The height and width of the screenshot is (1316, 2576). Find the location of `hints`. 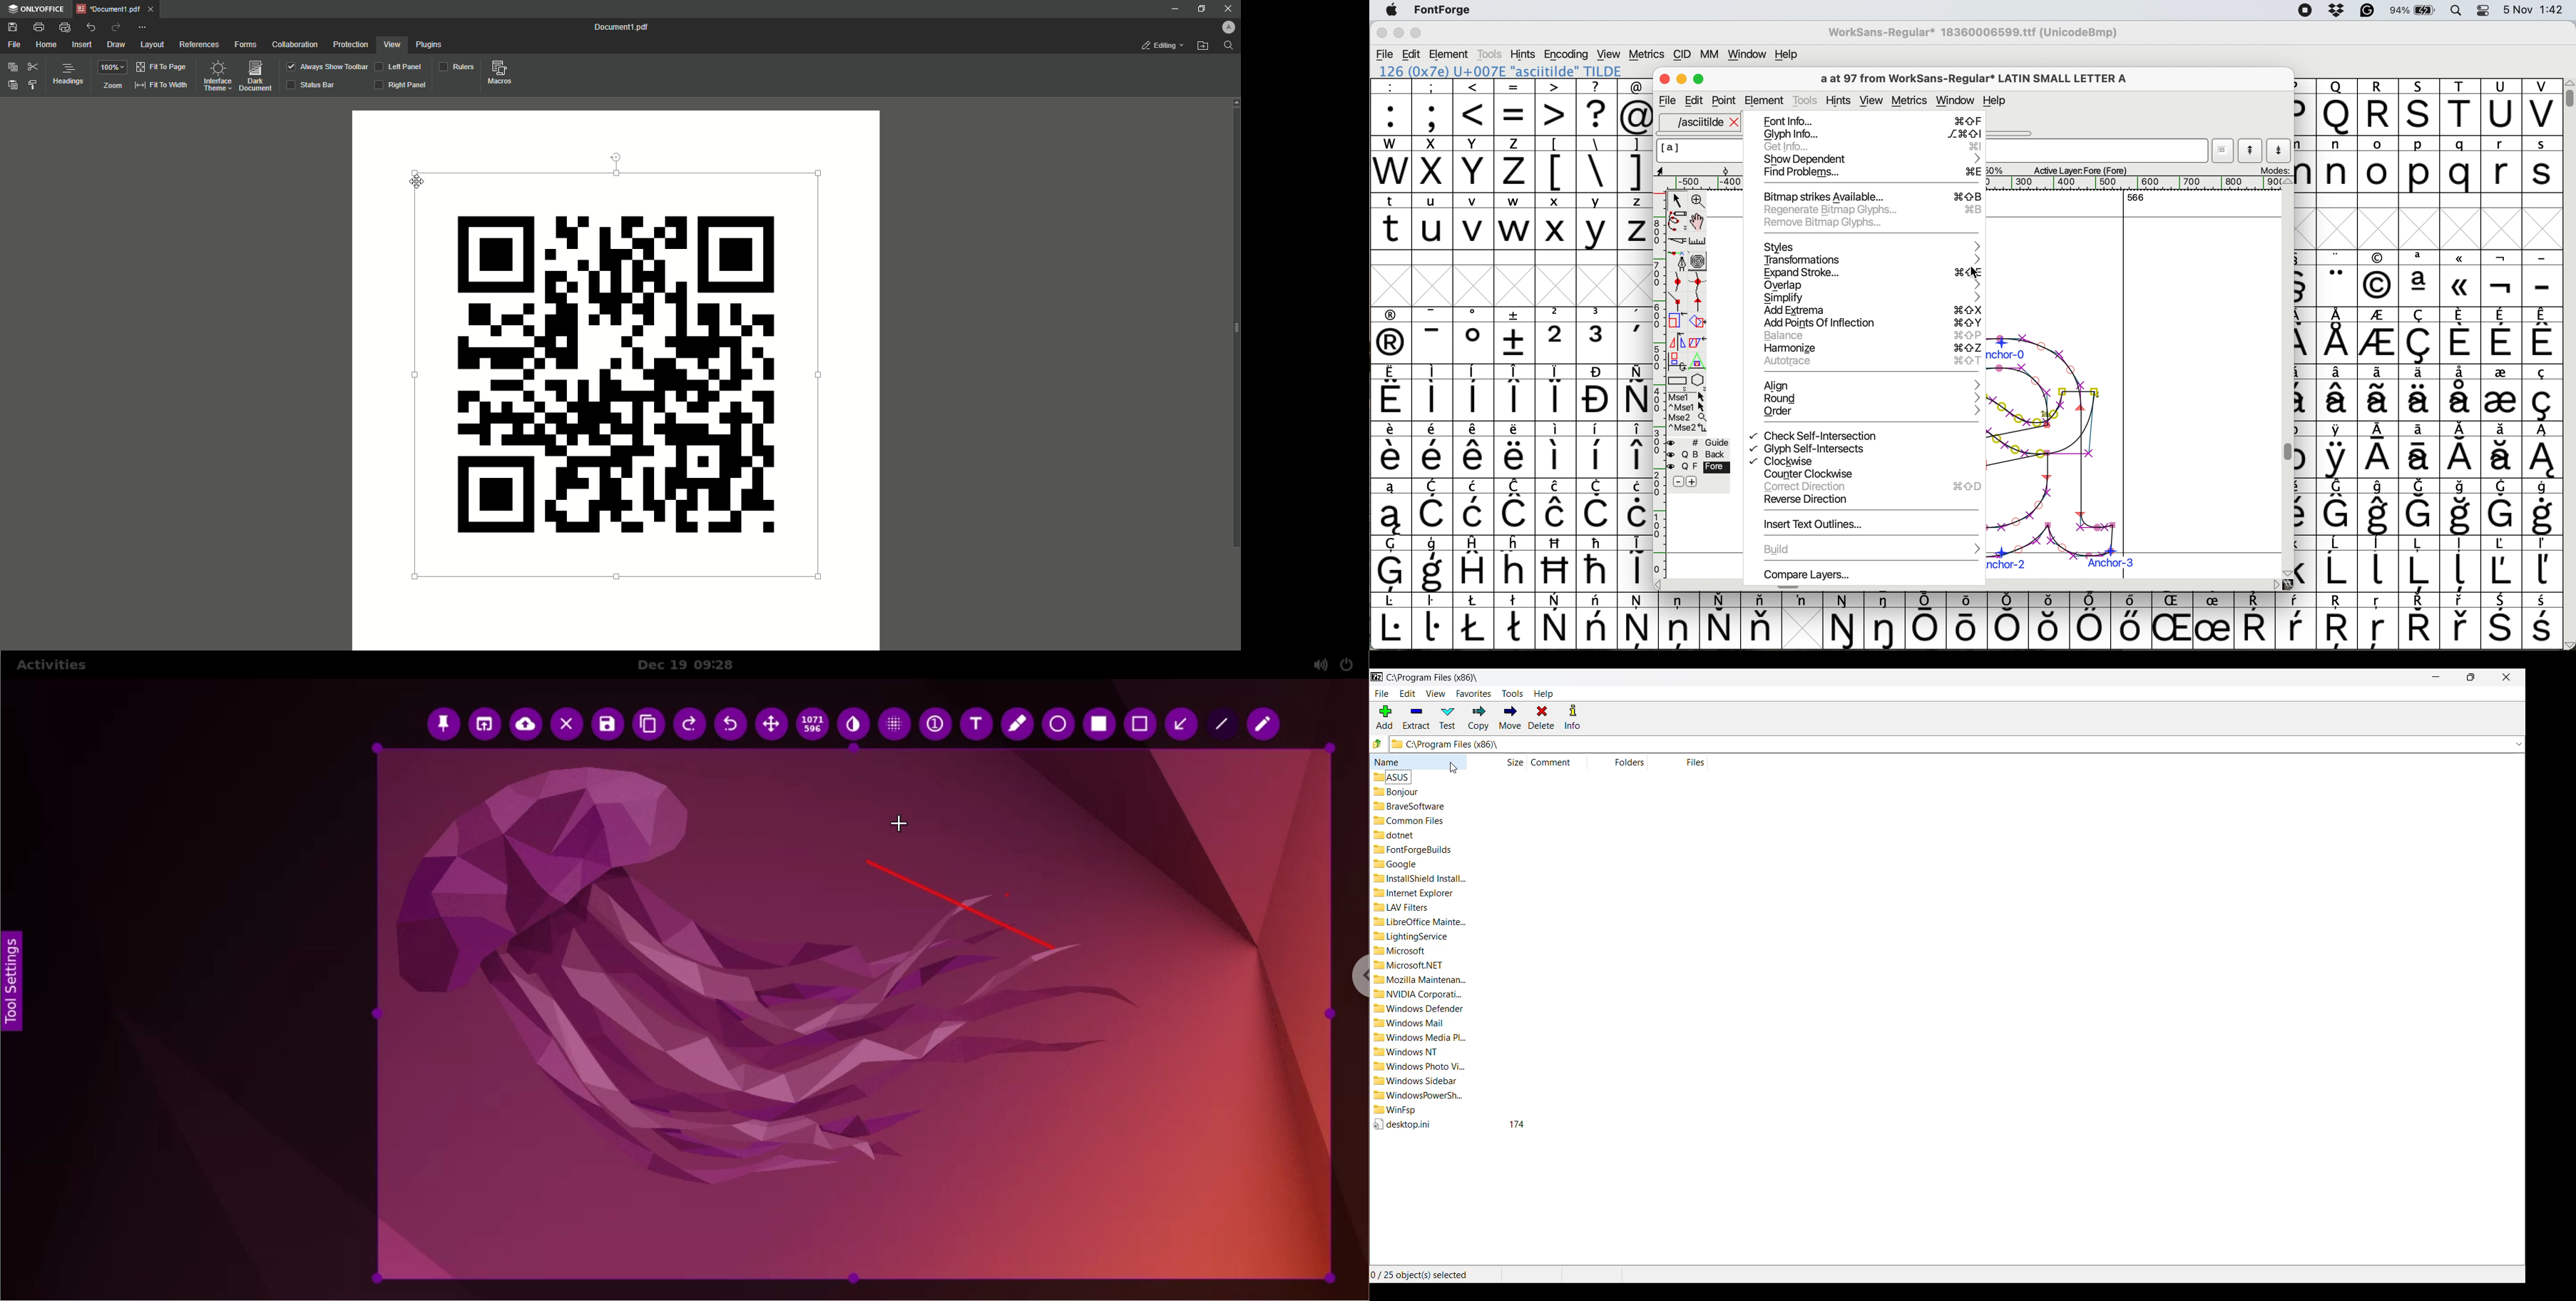

hints is located at coordinates (1523, 53).